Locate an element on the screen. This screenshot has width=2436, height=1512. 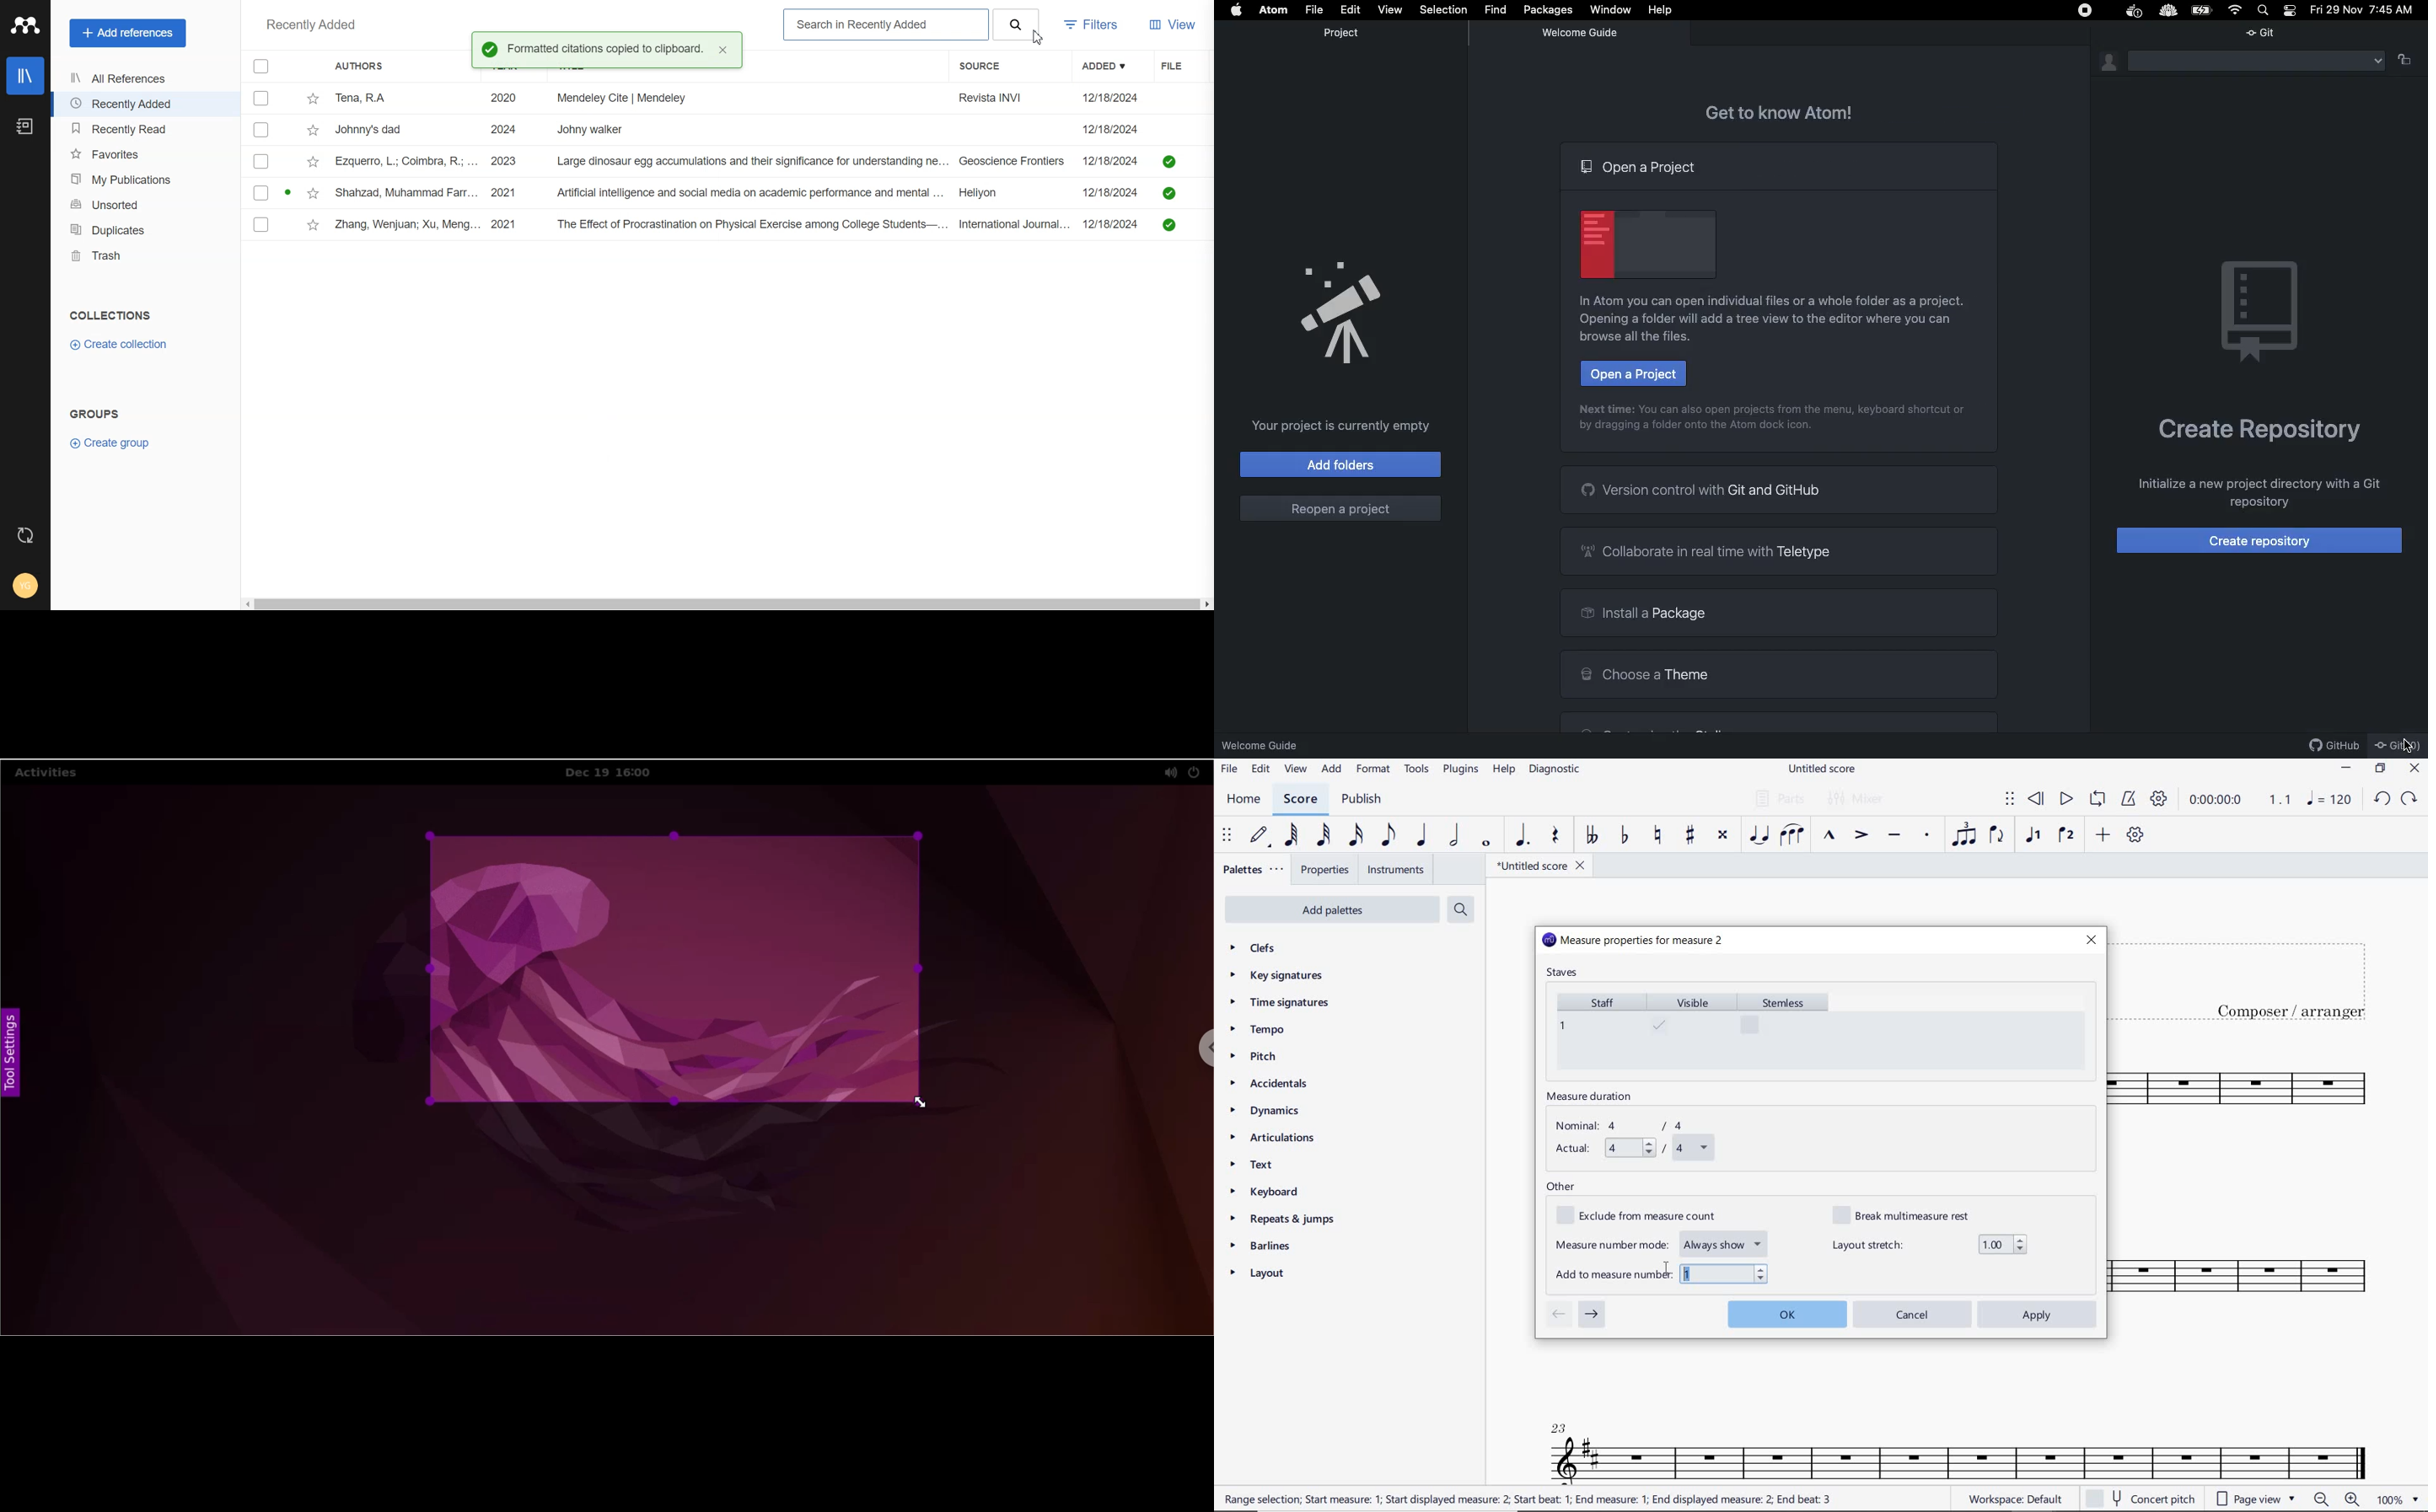
Apple logo is located at coordinates (1238, 9).